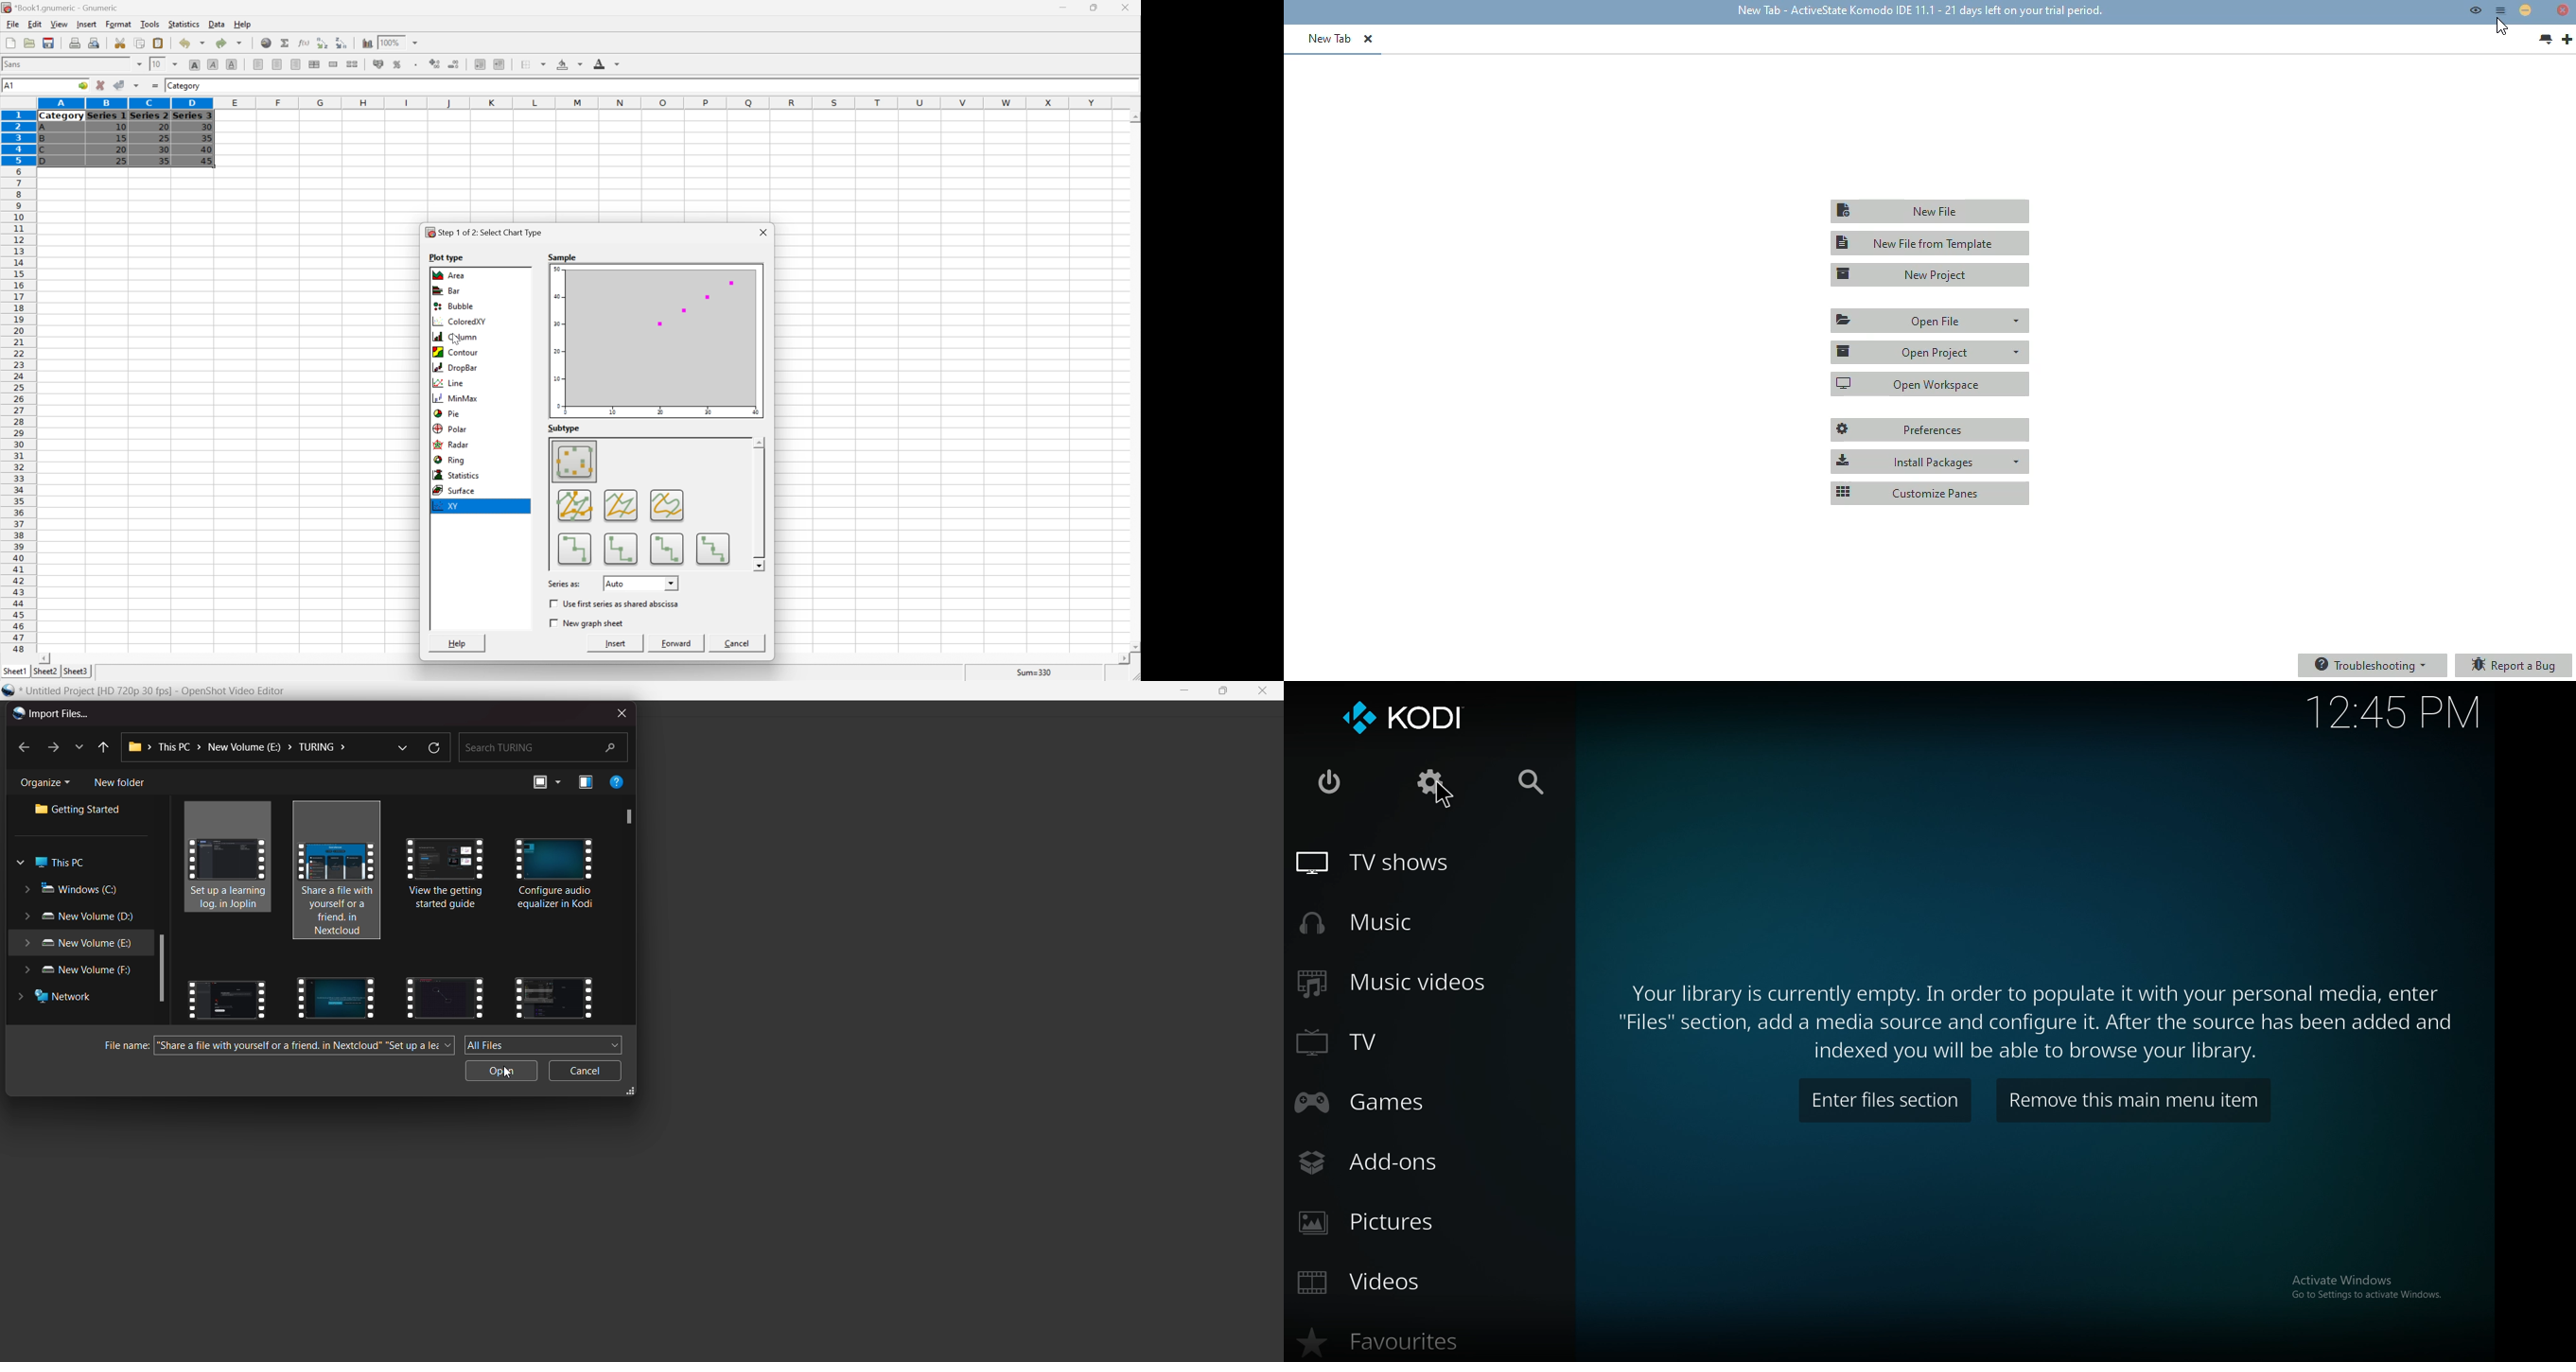  What do you see at coordinates (47, 161) in the screenshot?
I see `D` at bounding box center [47, 161].